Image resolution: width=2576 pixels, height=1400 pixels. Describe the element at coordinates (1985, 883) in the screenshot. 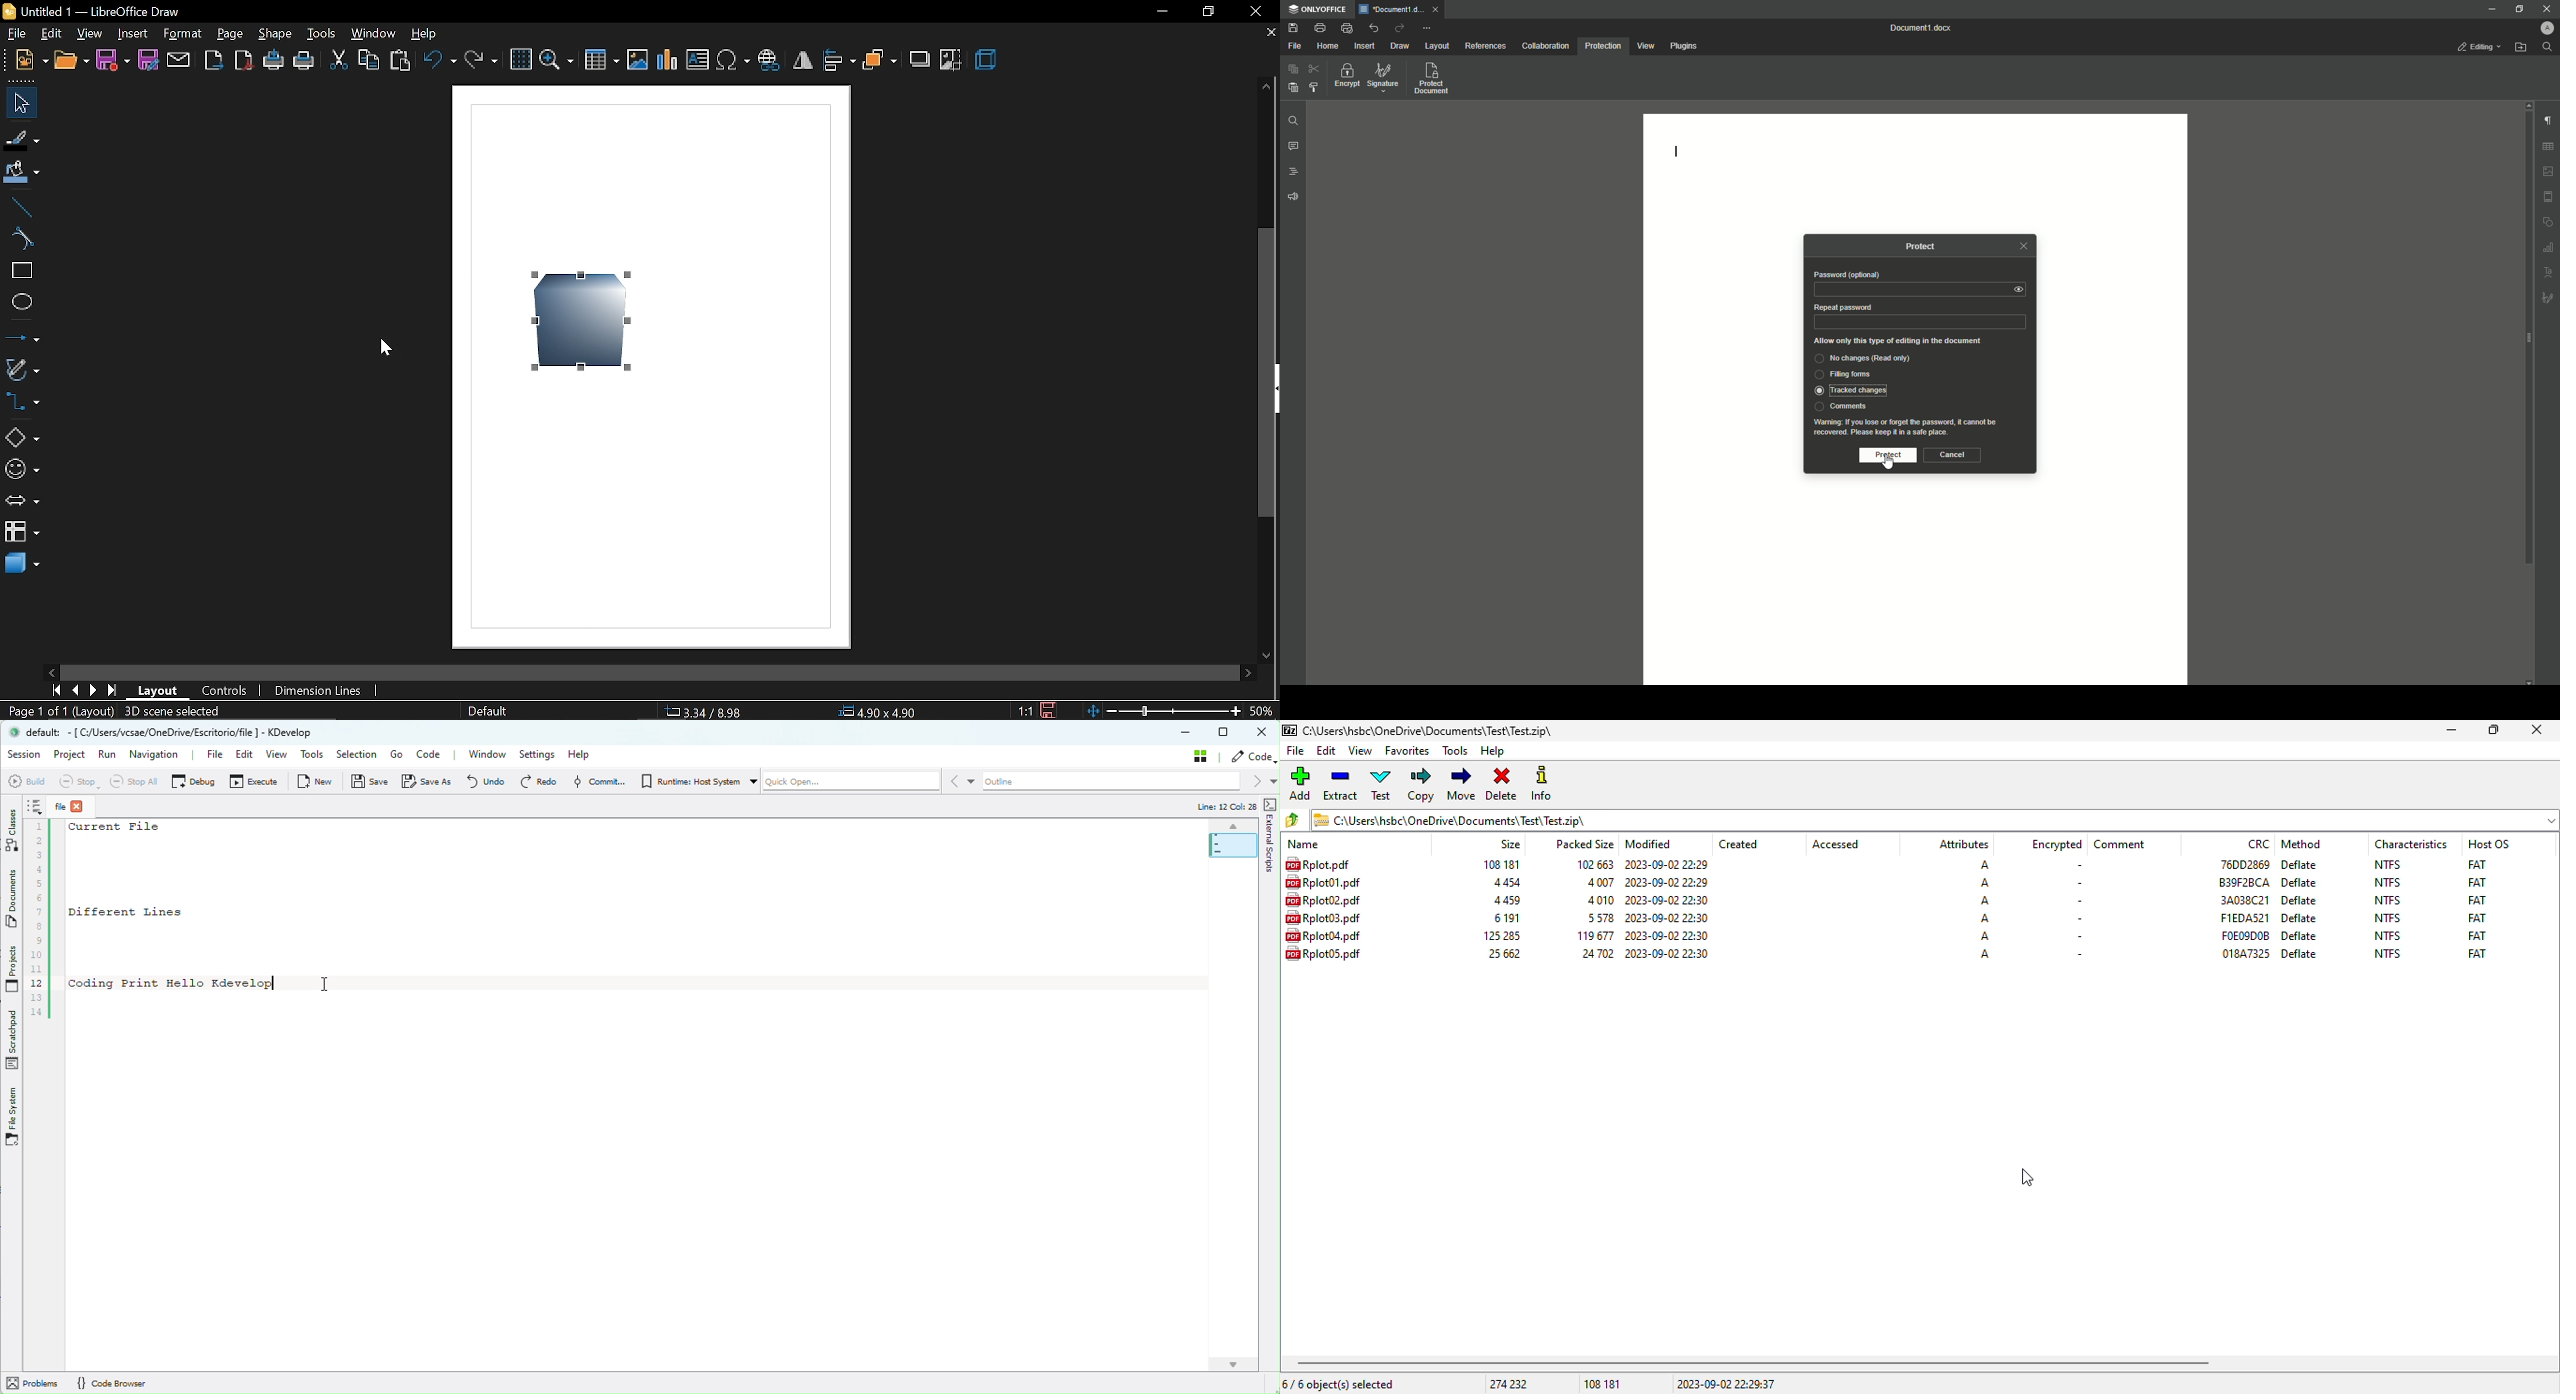

I see `A` at that location.